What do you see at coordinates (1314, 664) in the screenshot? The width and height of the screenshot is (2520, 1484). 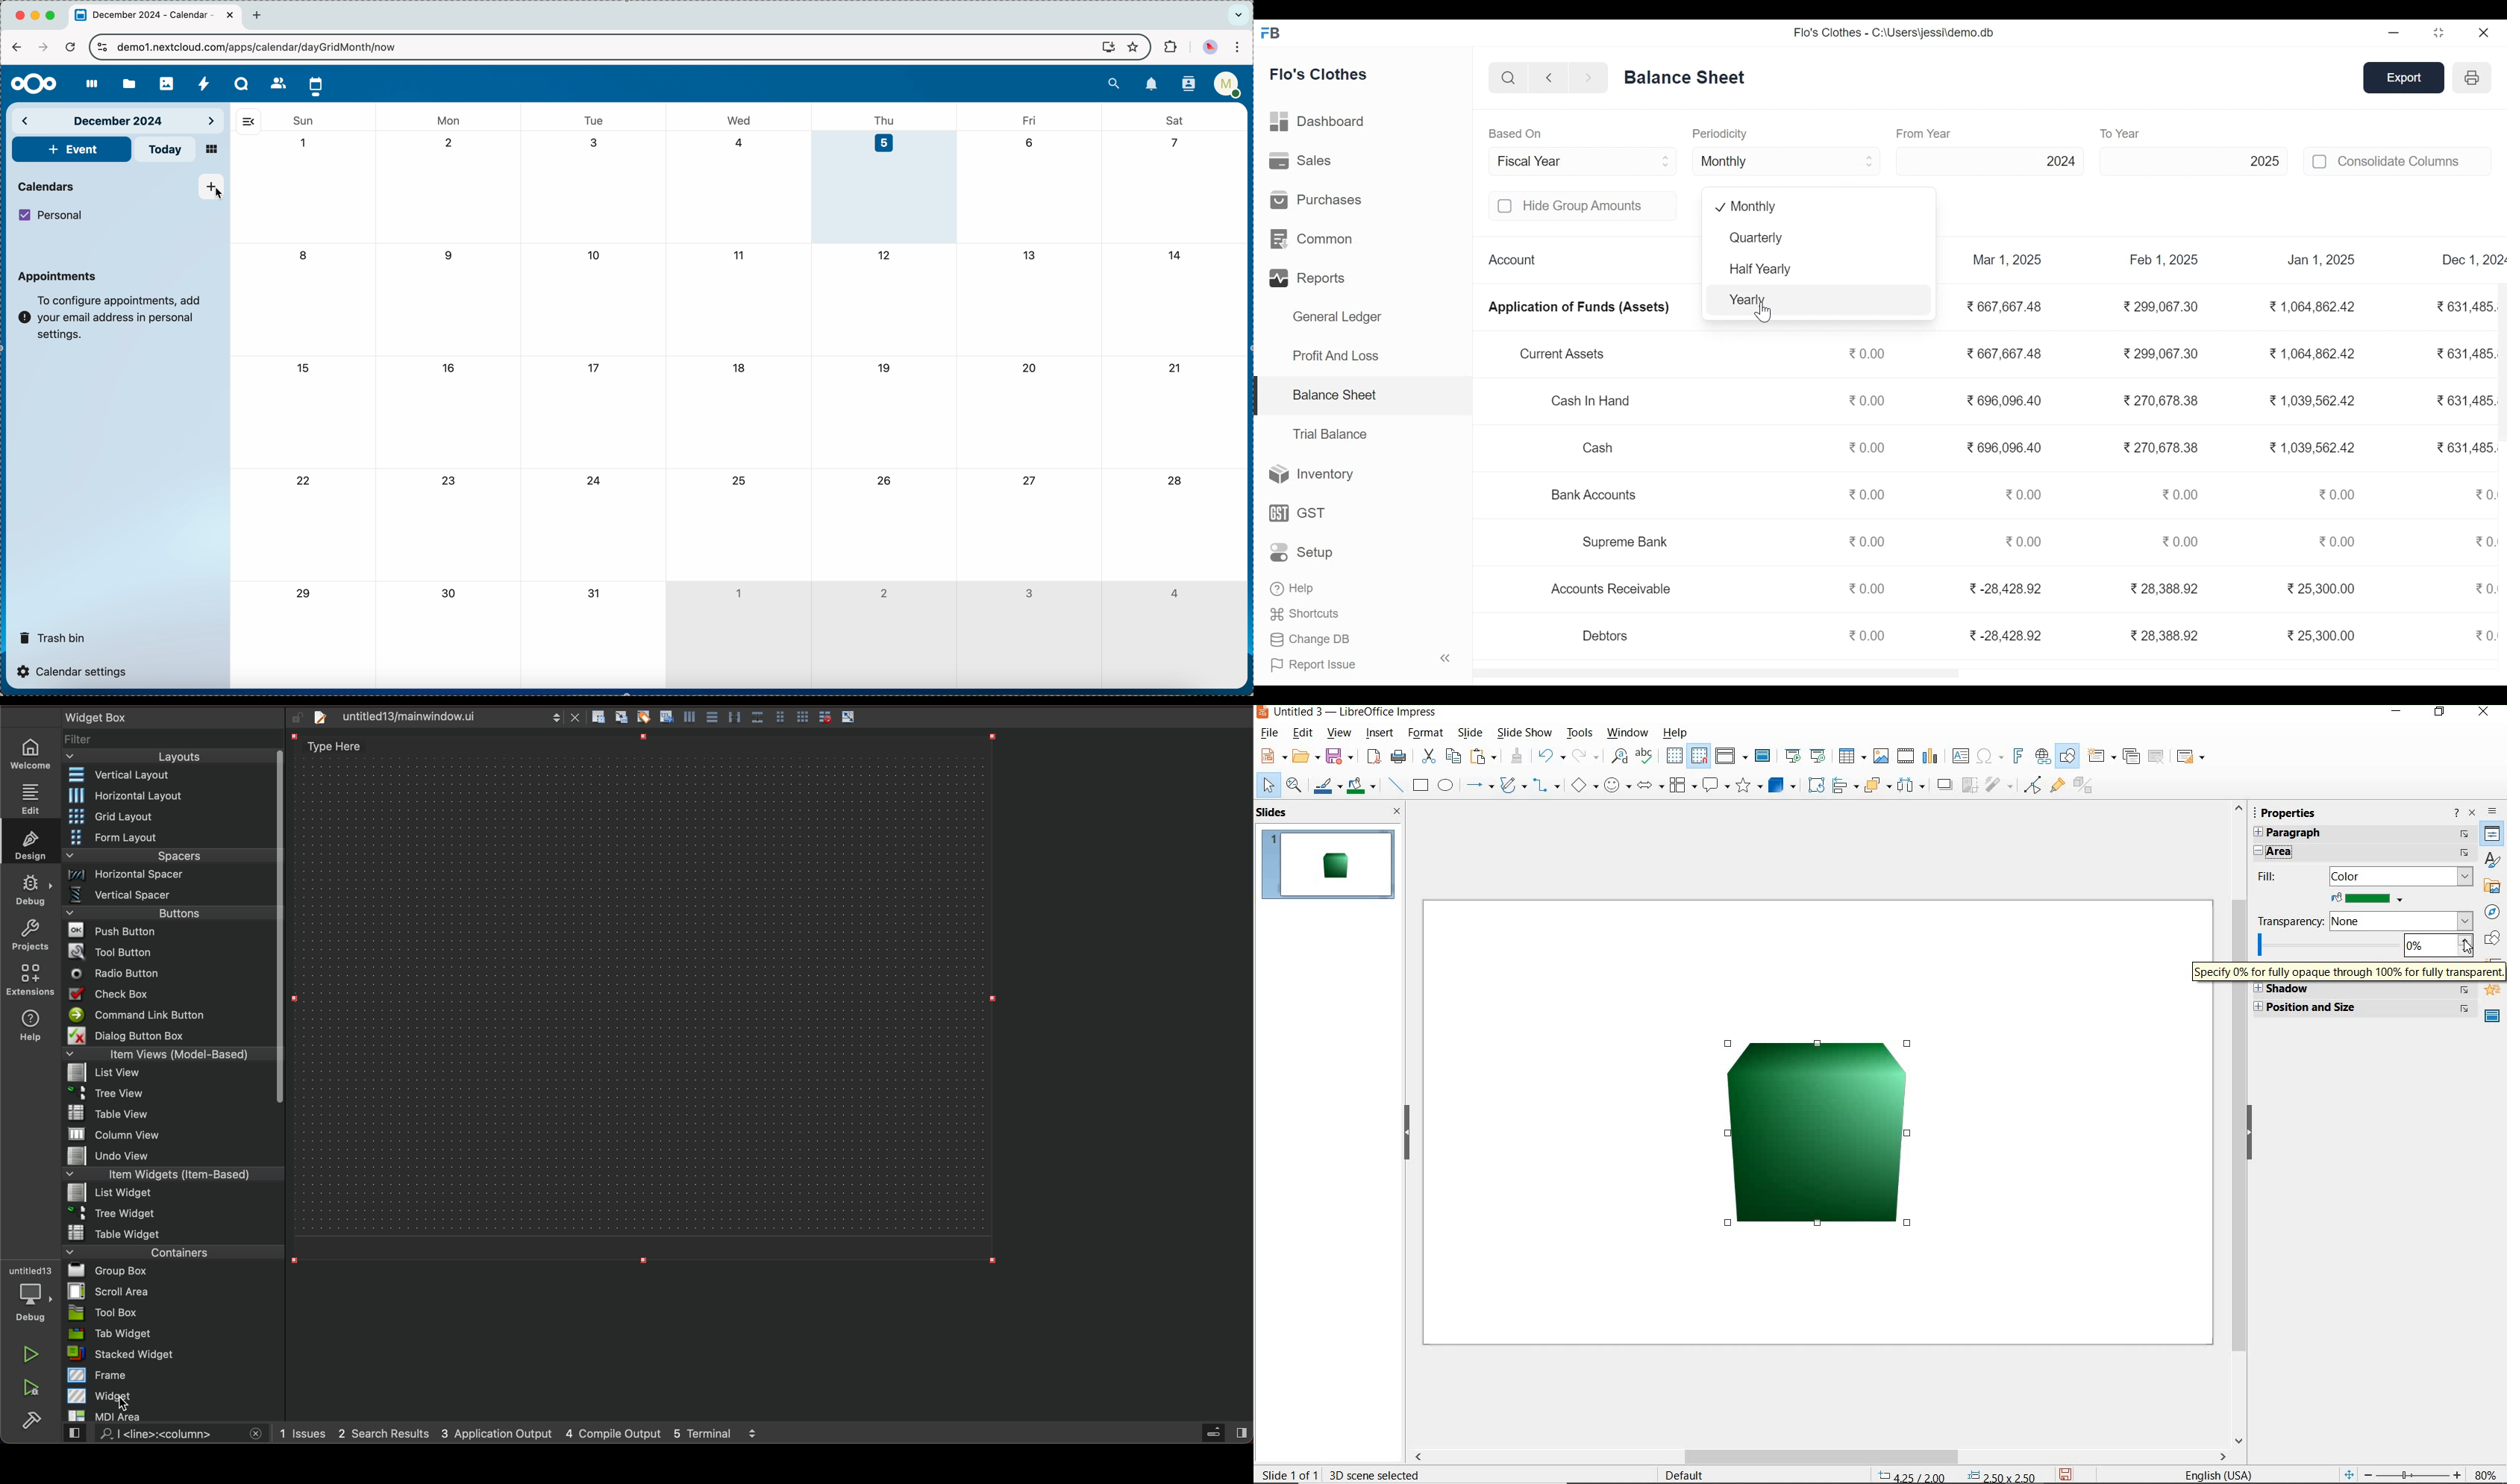 I see `Report Issue` at bounding box center [1314, 664].